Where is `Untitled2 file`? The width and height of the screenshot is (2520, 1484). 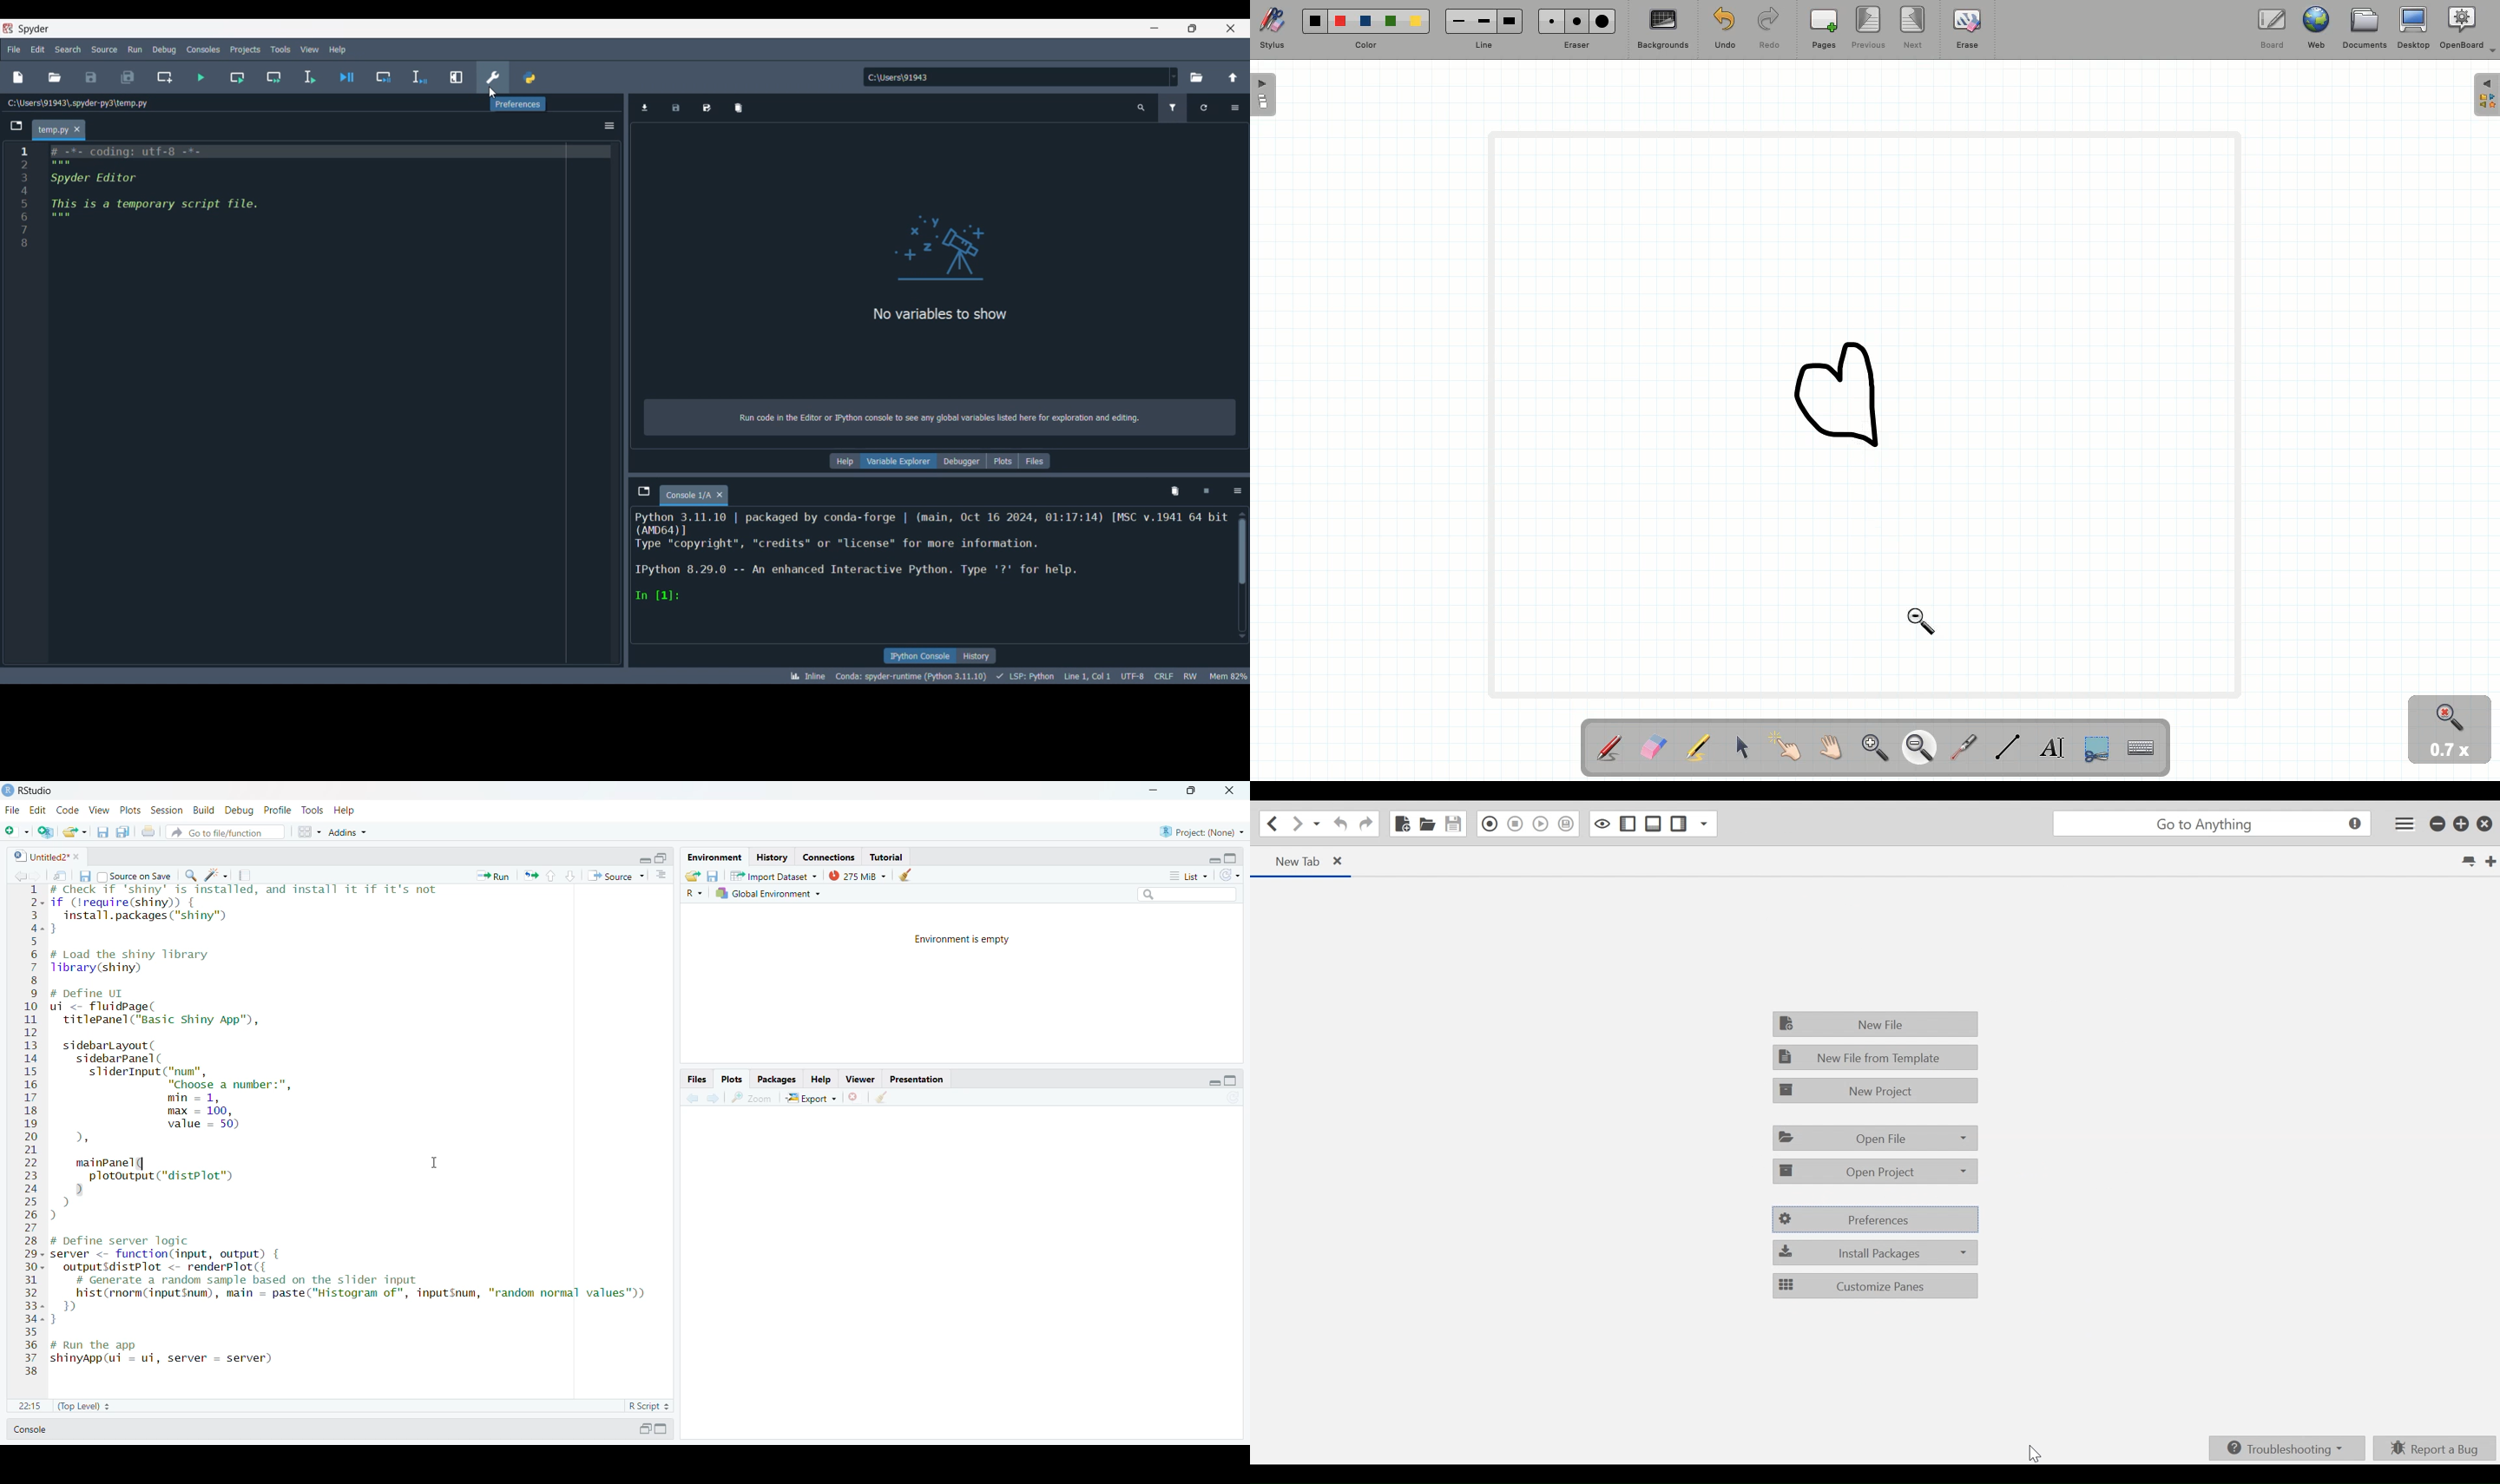
Untitled2 file is located at coordinates (40, 856).